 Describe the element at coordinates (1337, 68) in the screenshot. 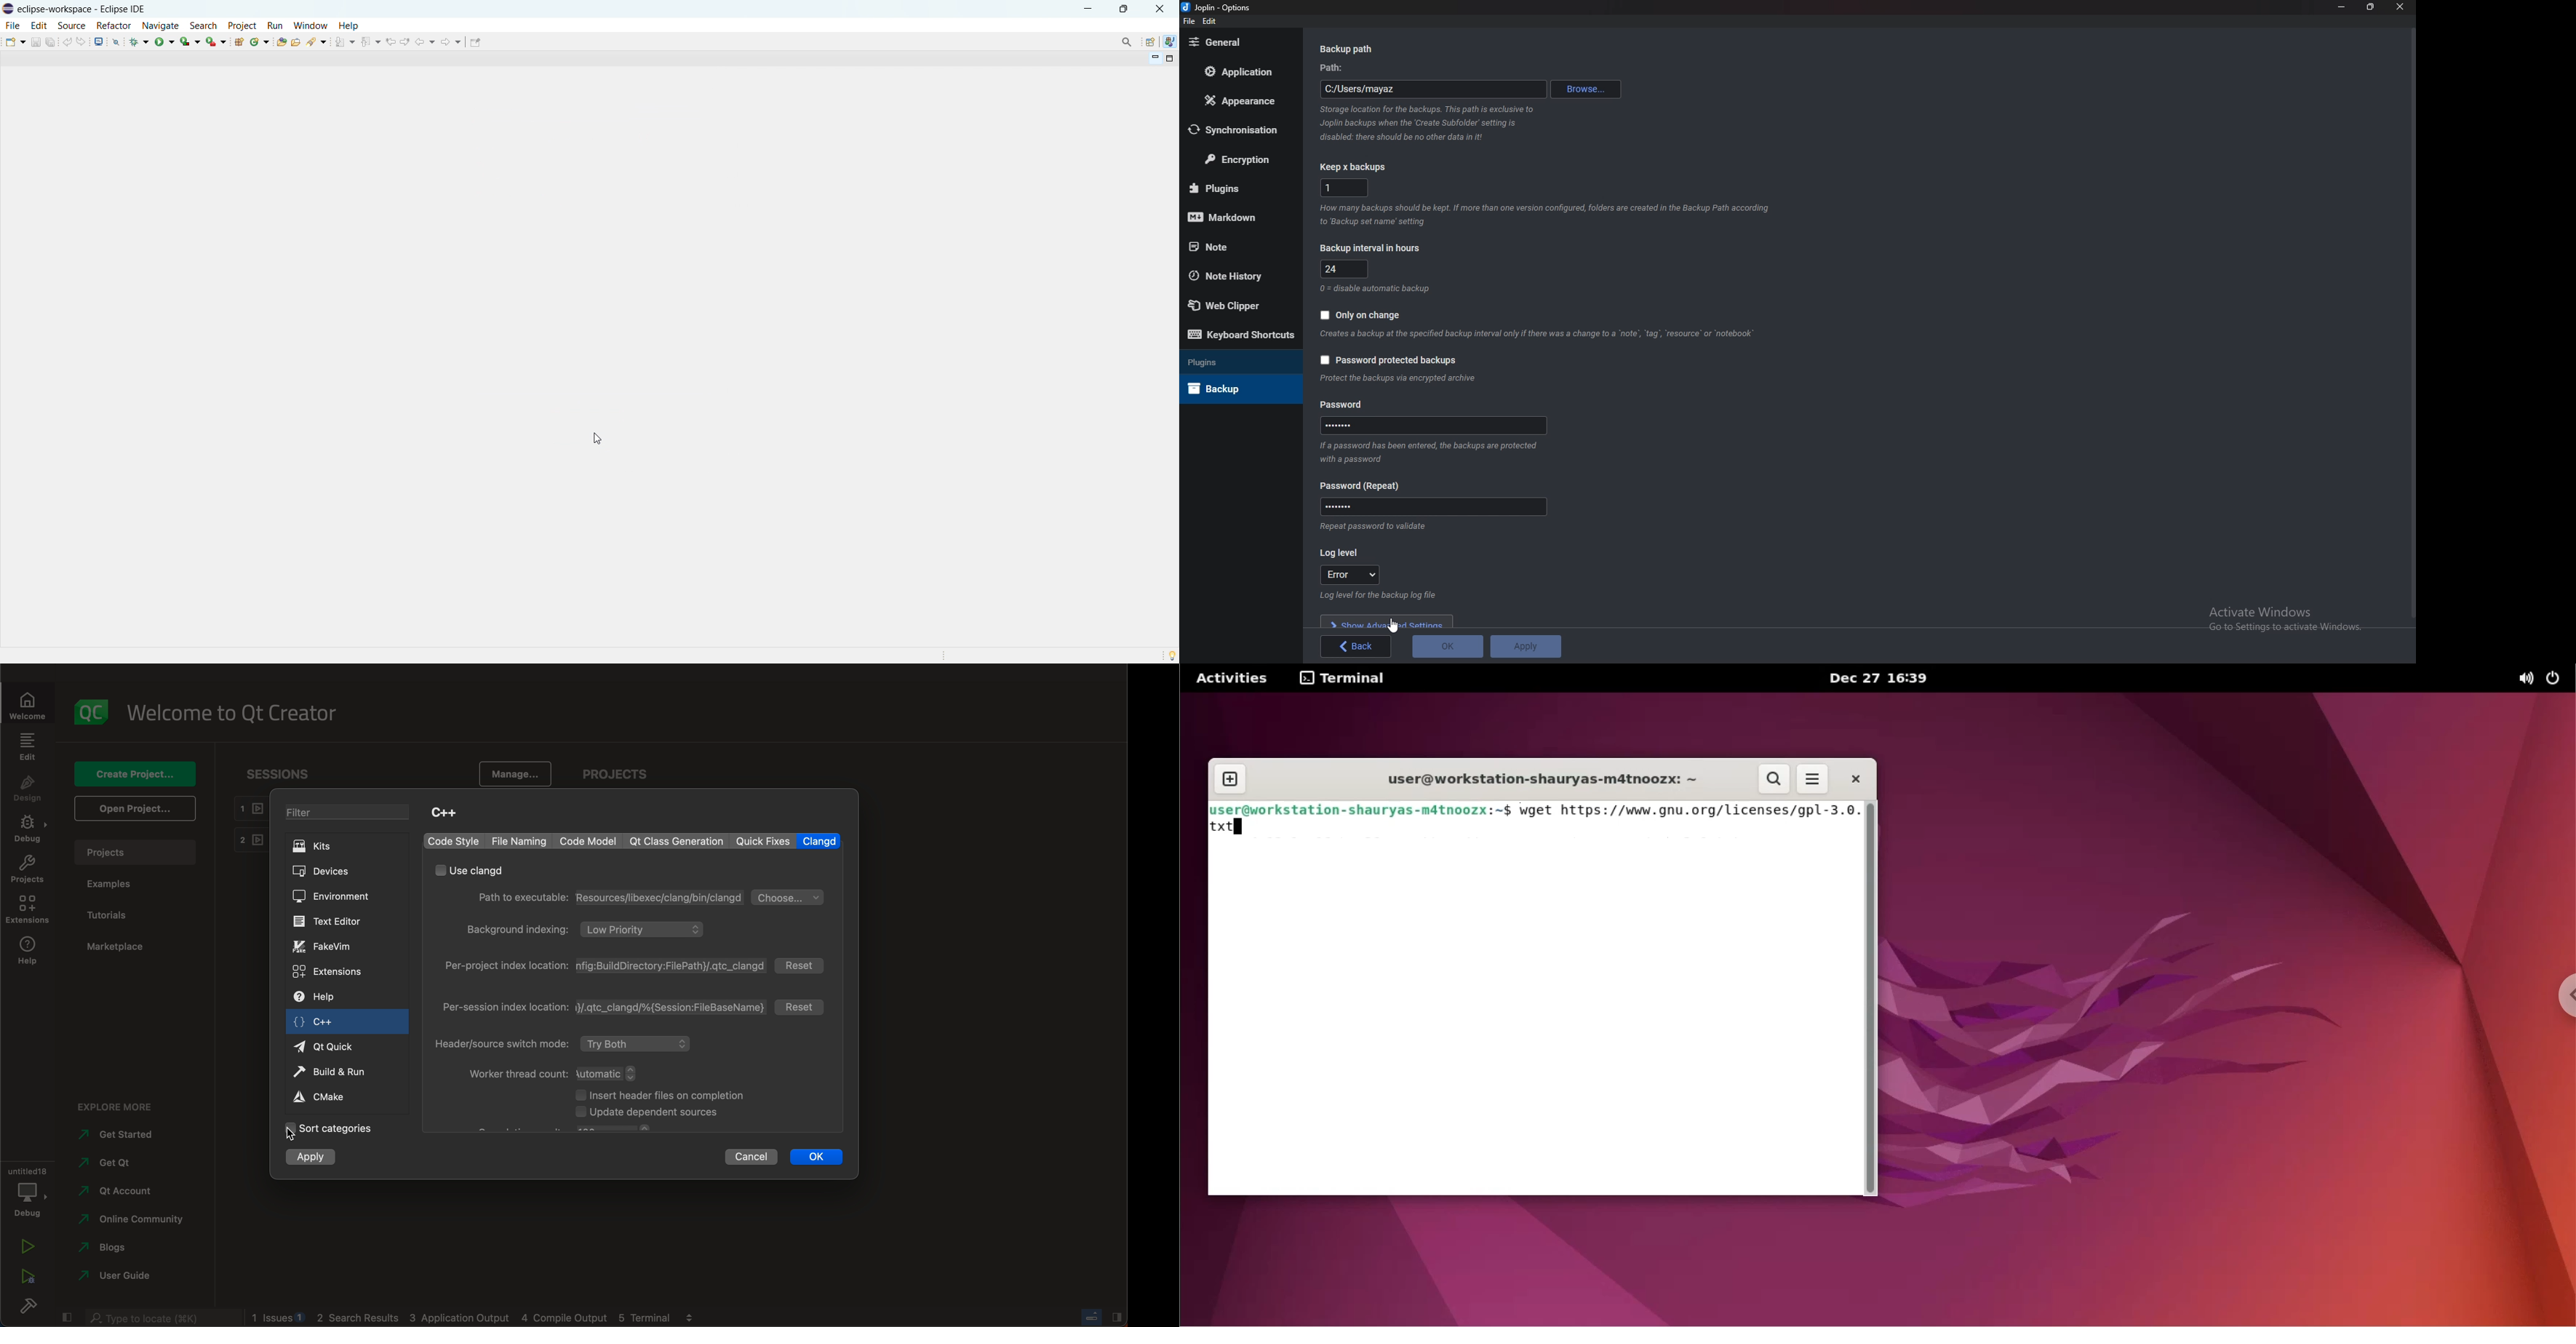

I see `path` at that location.